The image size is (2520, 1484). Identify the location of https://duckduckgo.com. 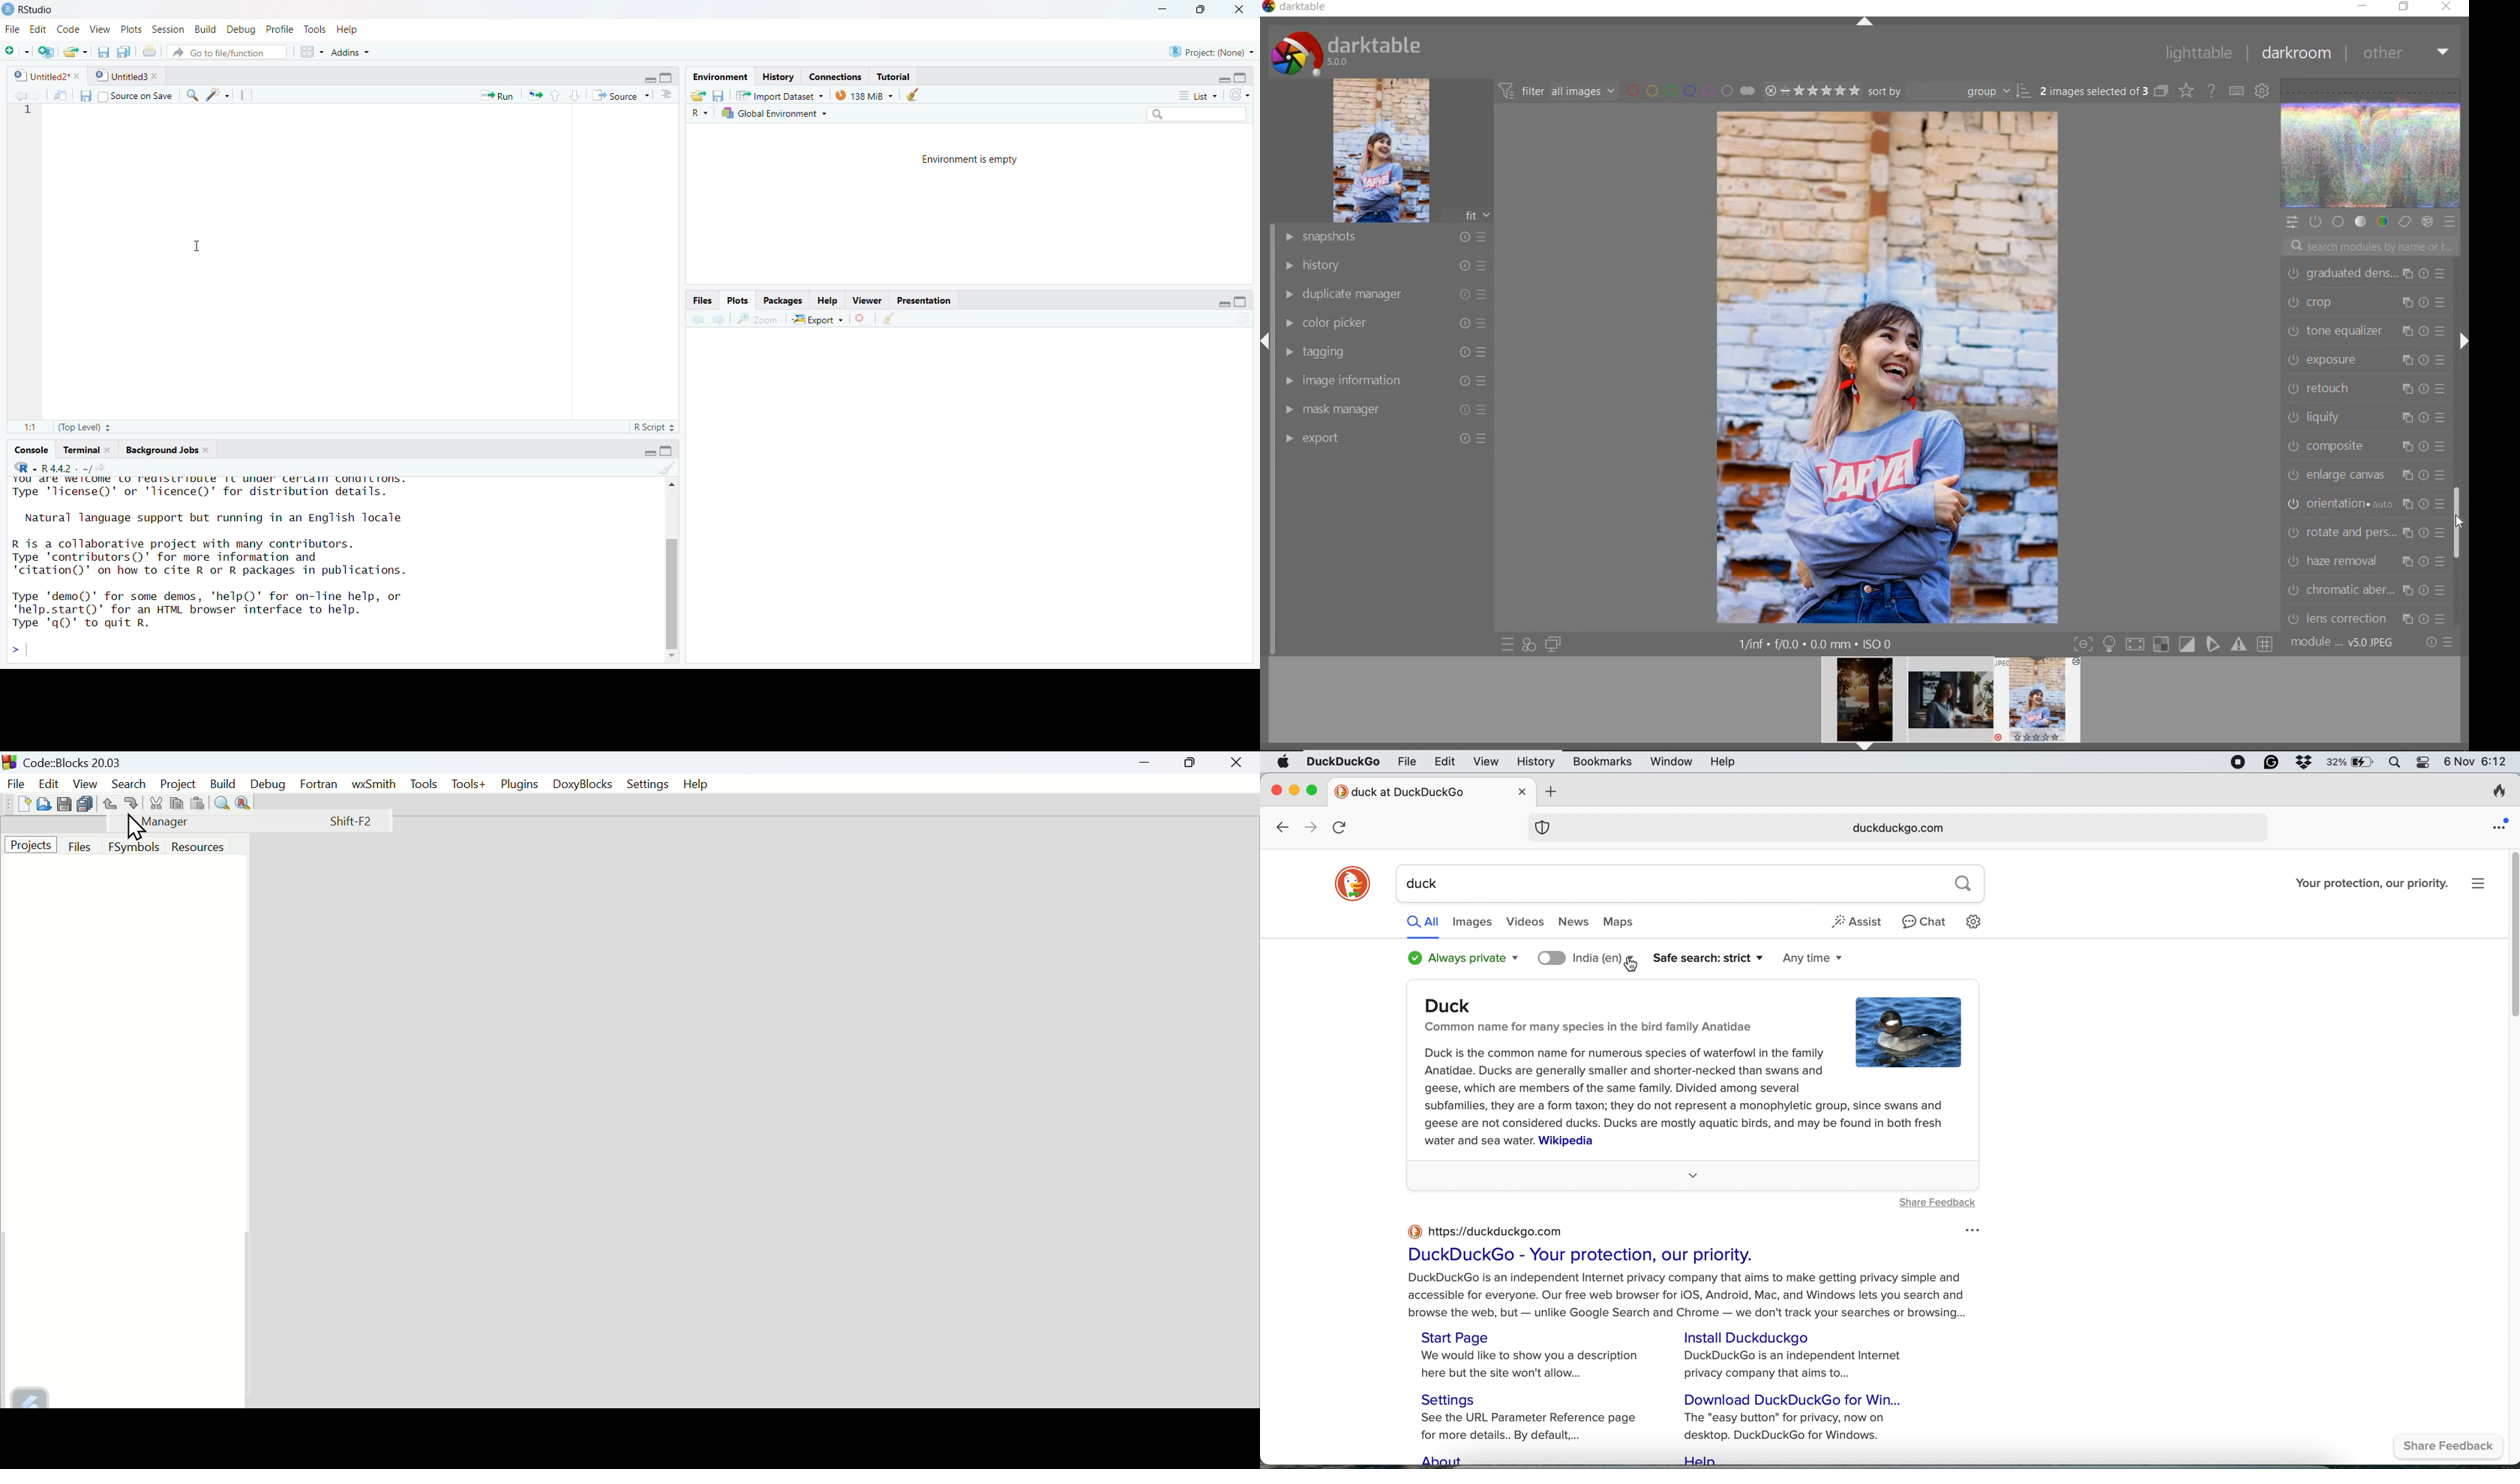
(1497, 1231).